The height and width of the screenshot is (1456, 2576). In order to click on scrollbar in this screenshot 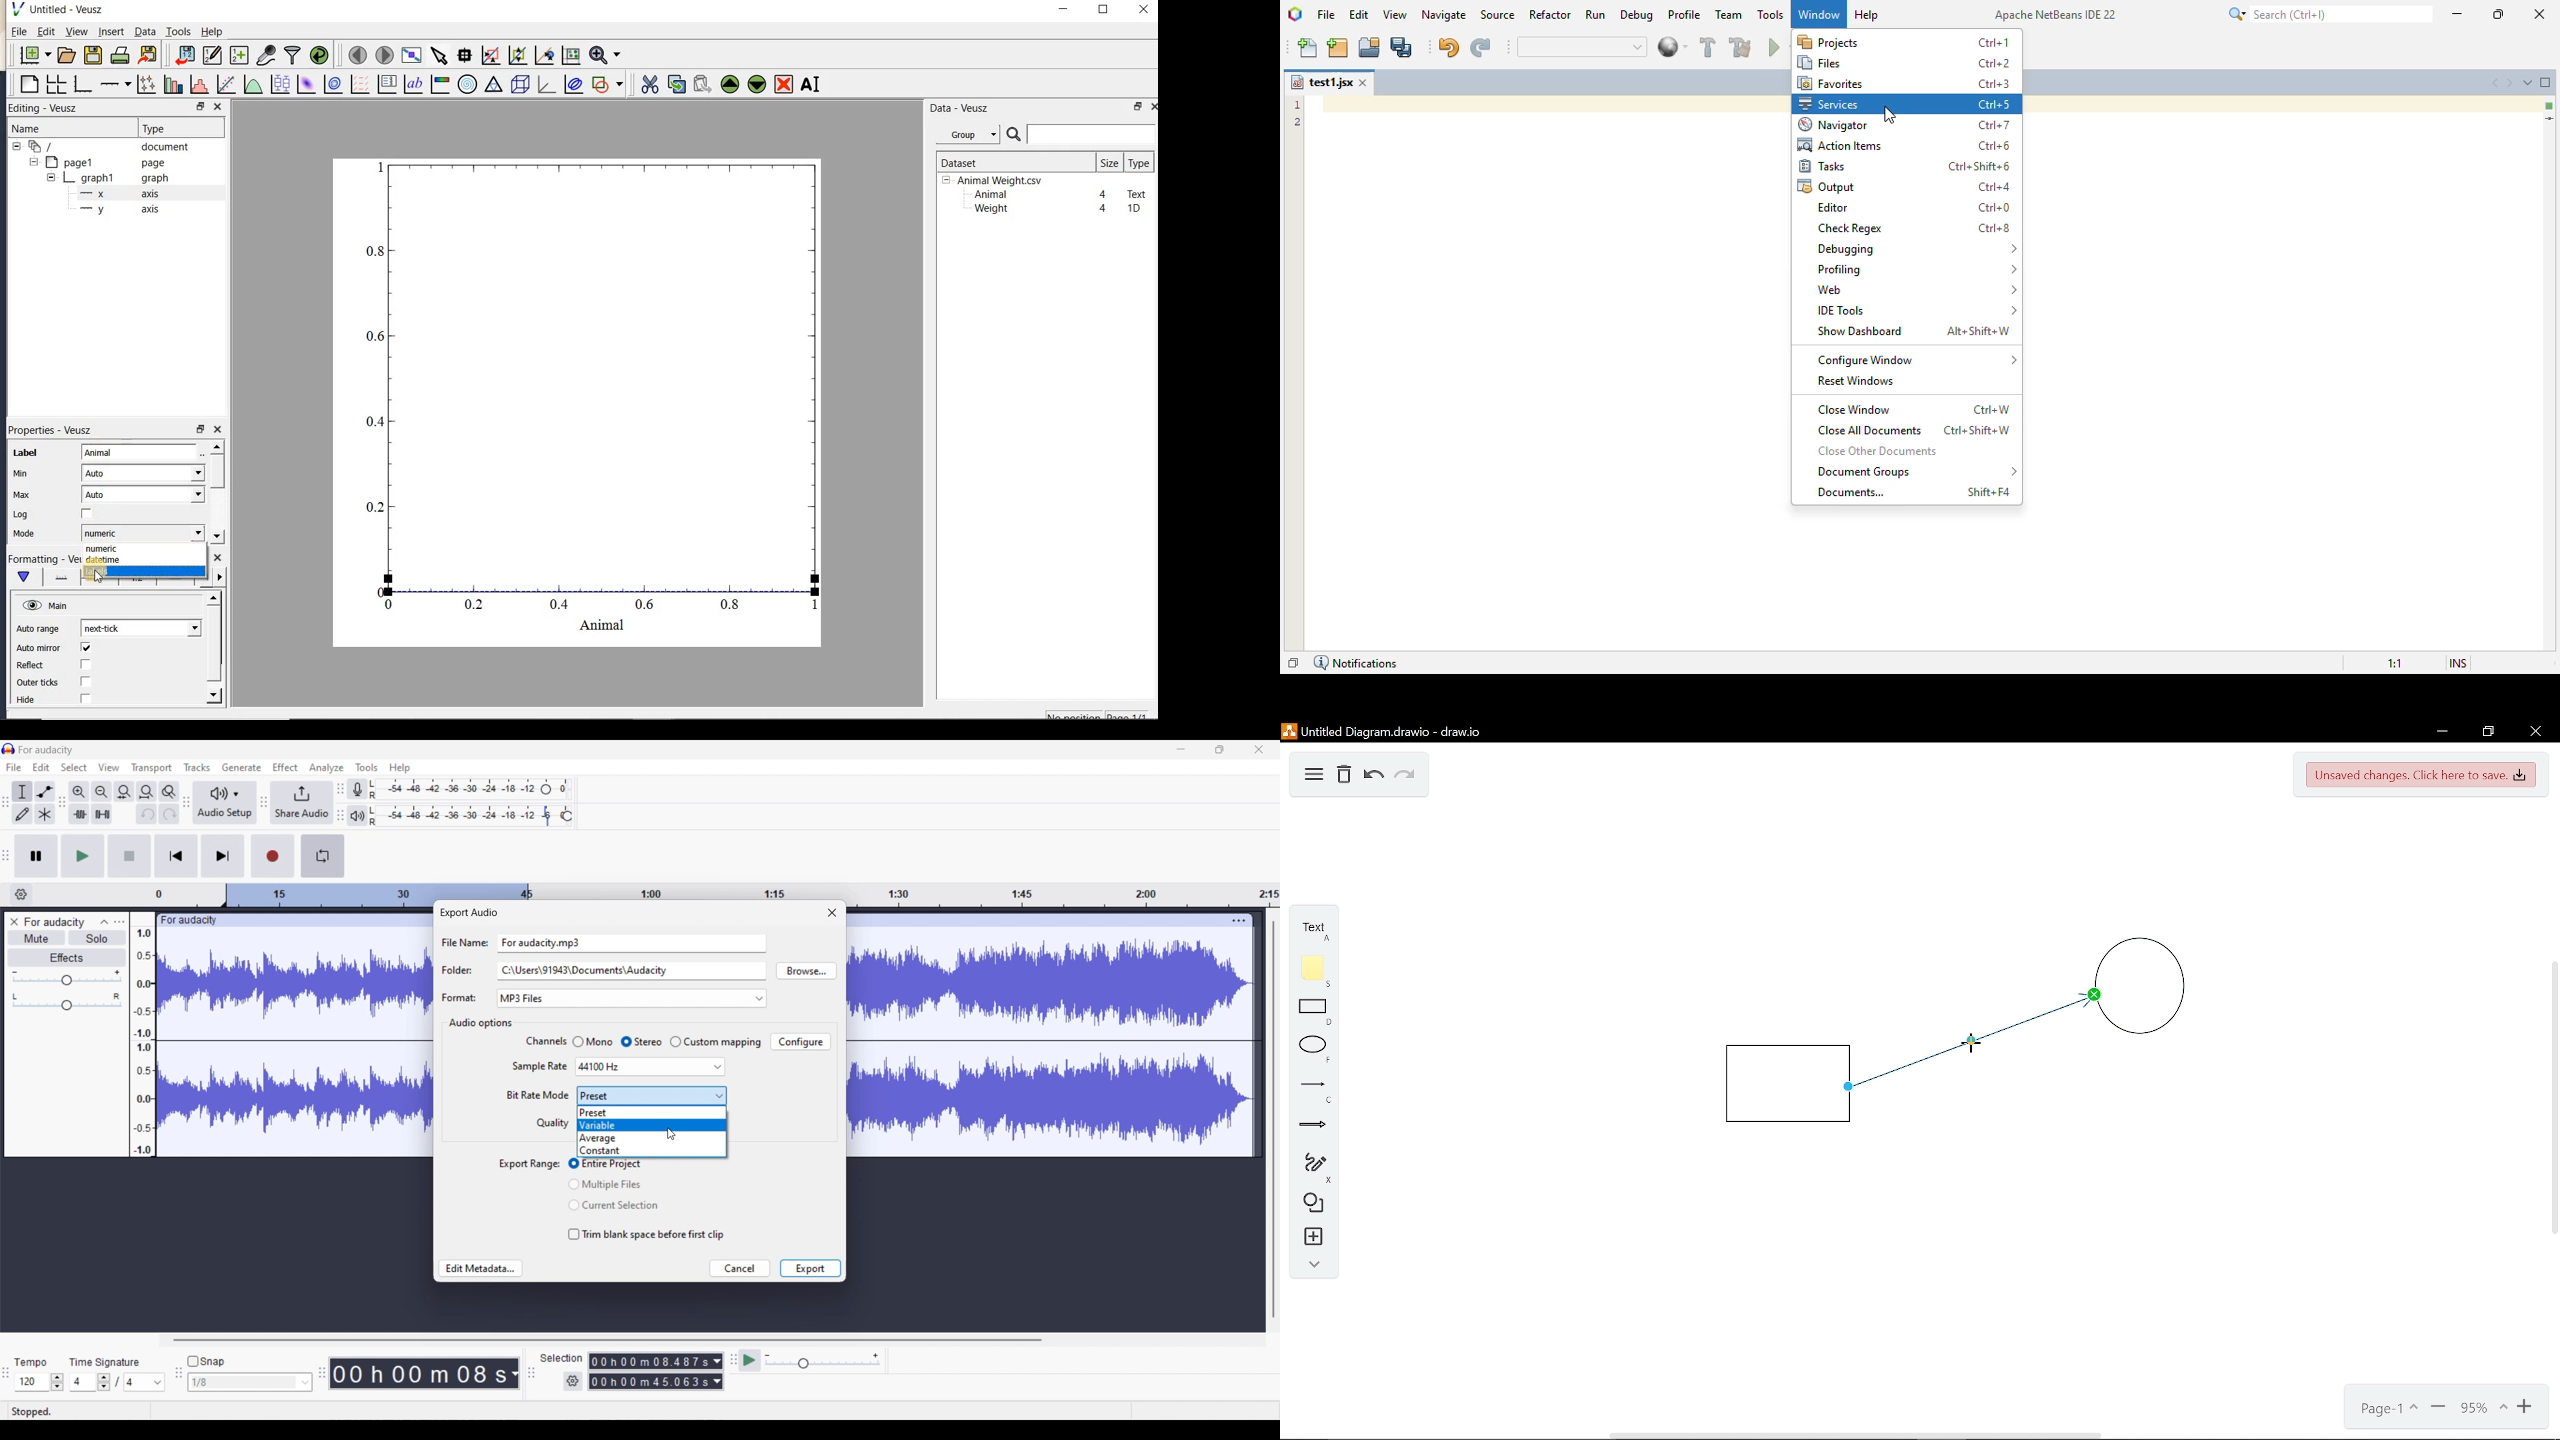, I will do `click(214, 648)`.